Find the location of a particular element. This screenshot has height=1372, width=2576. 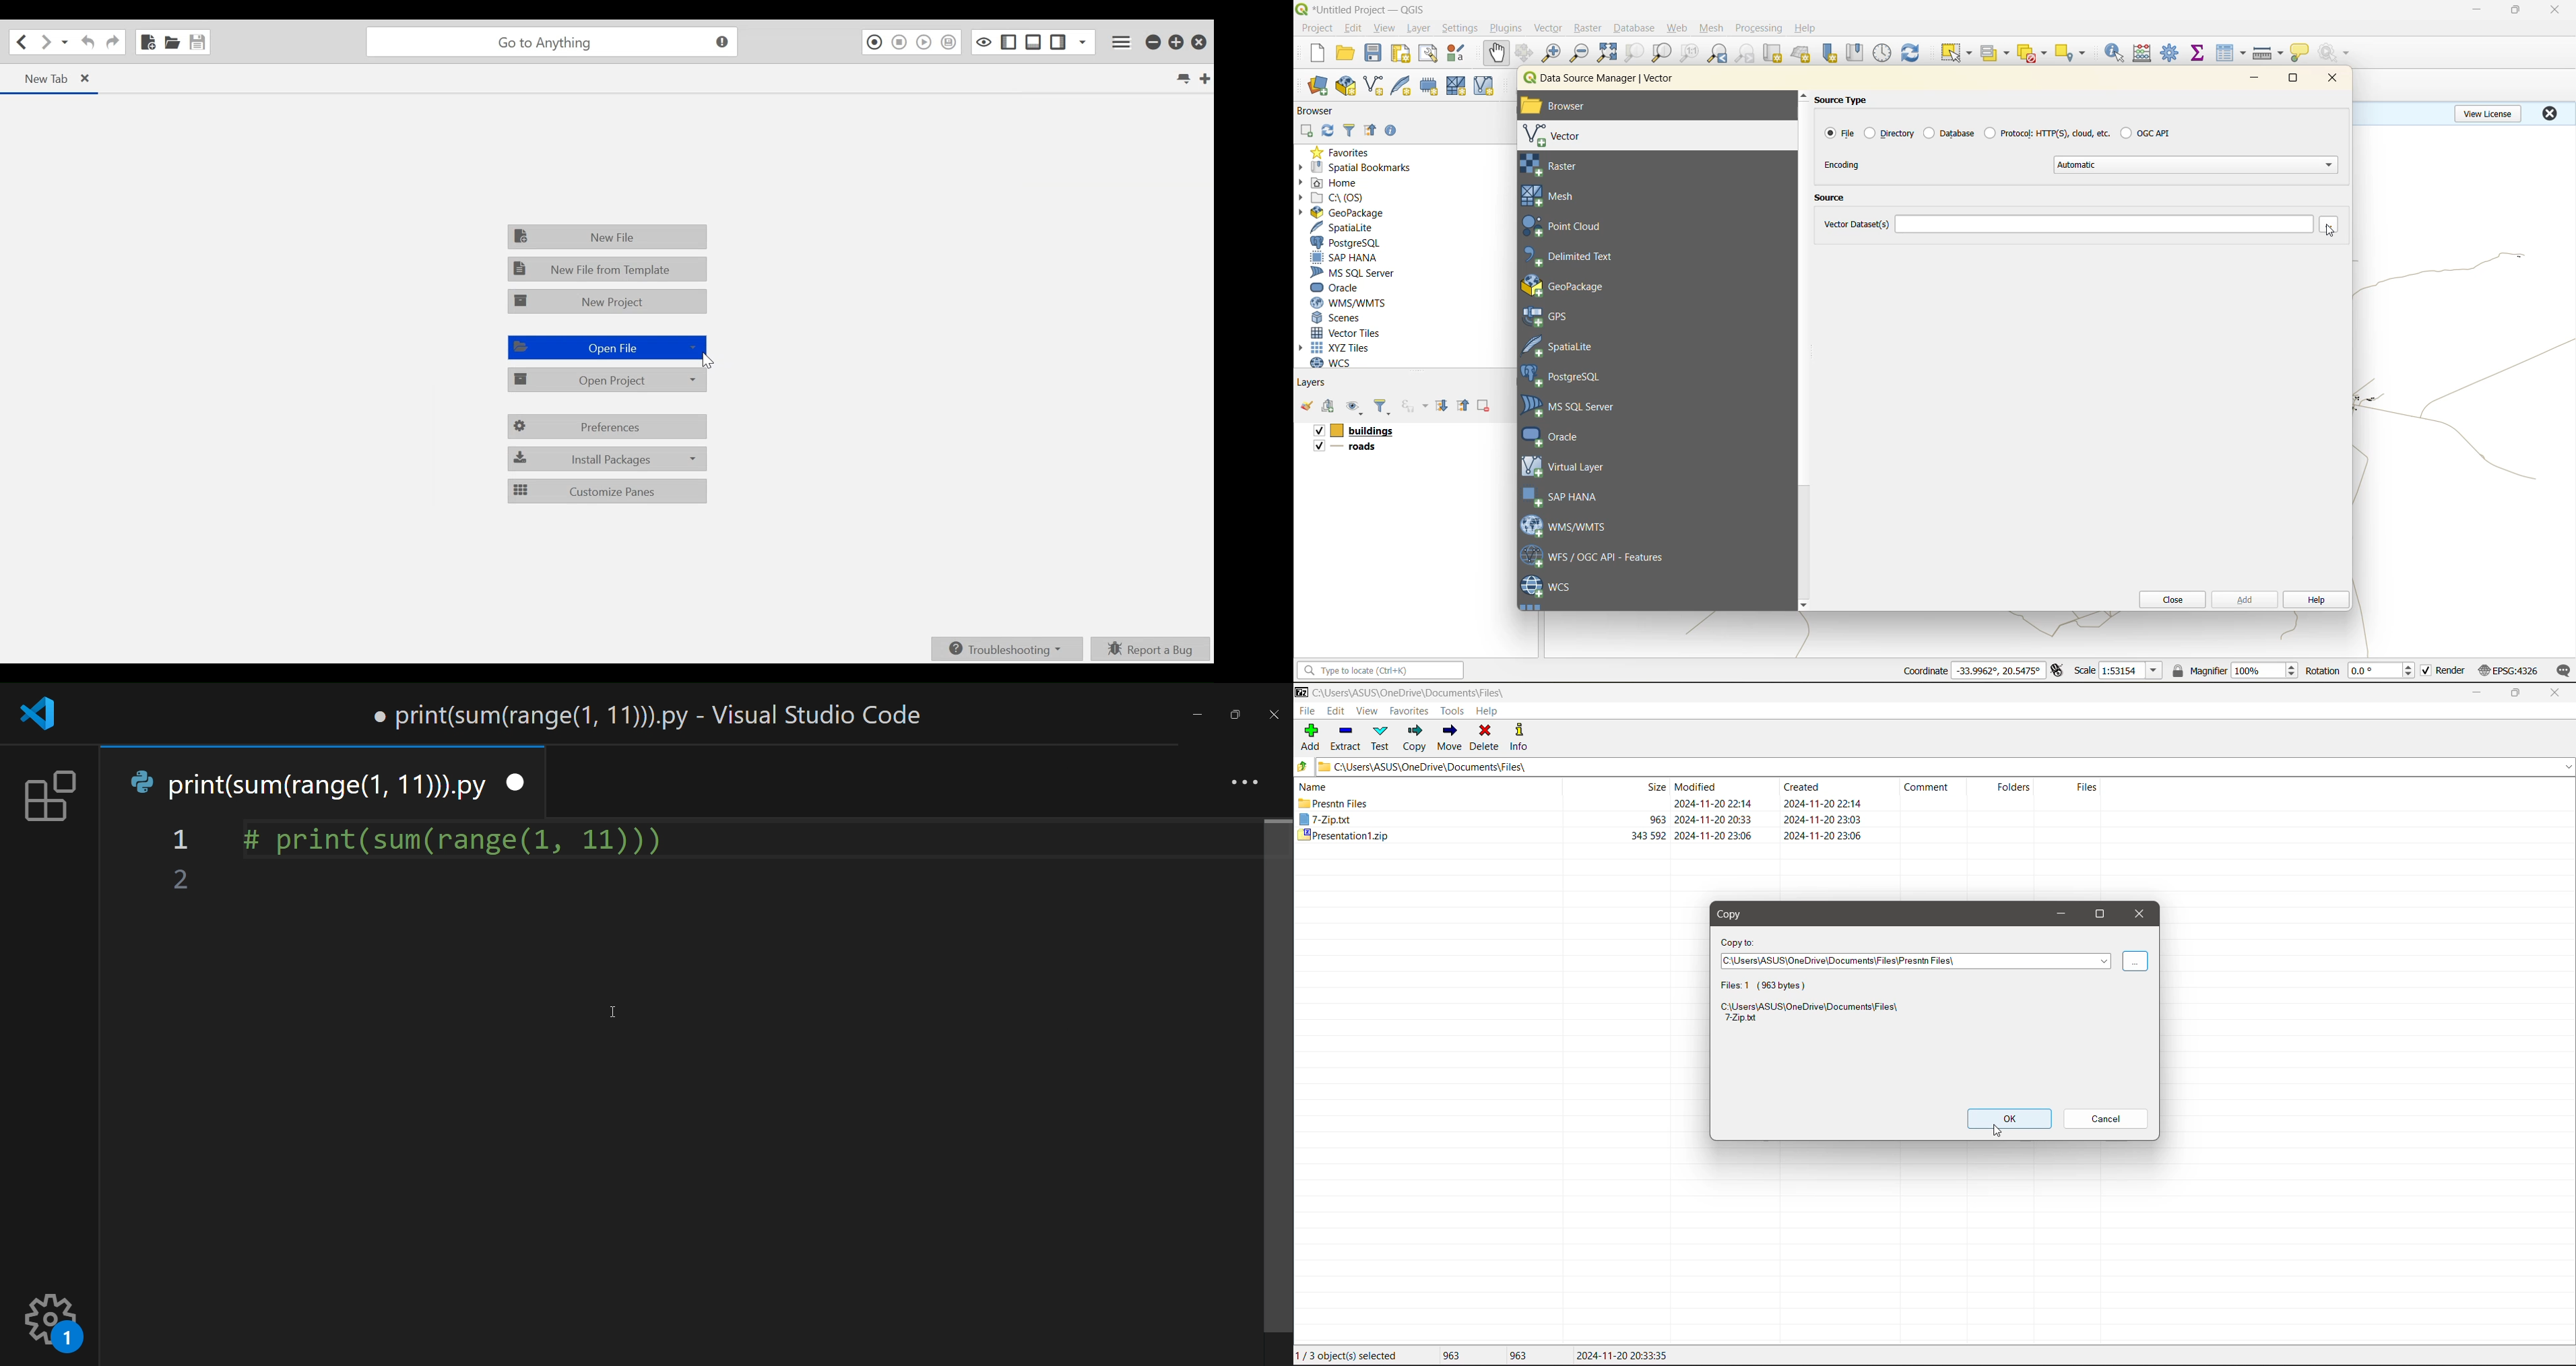

Tools is located at coordinates (1451, 711).